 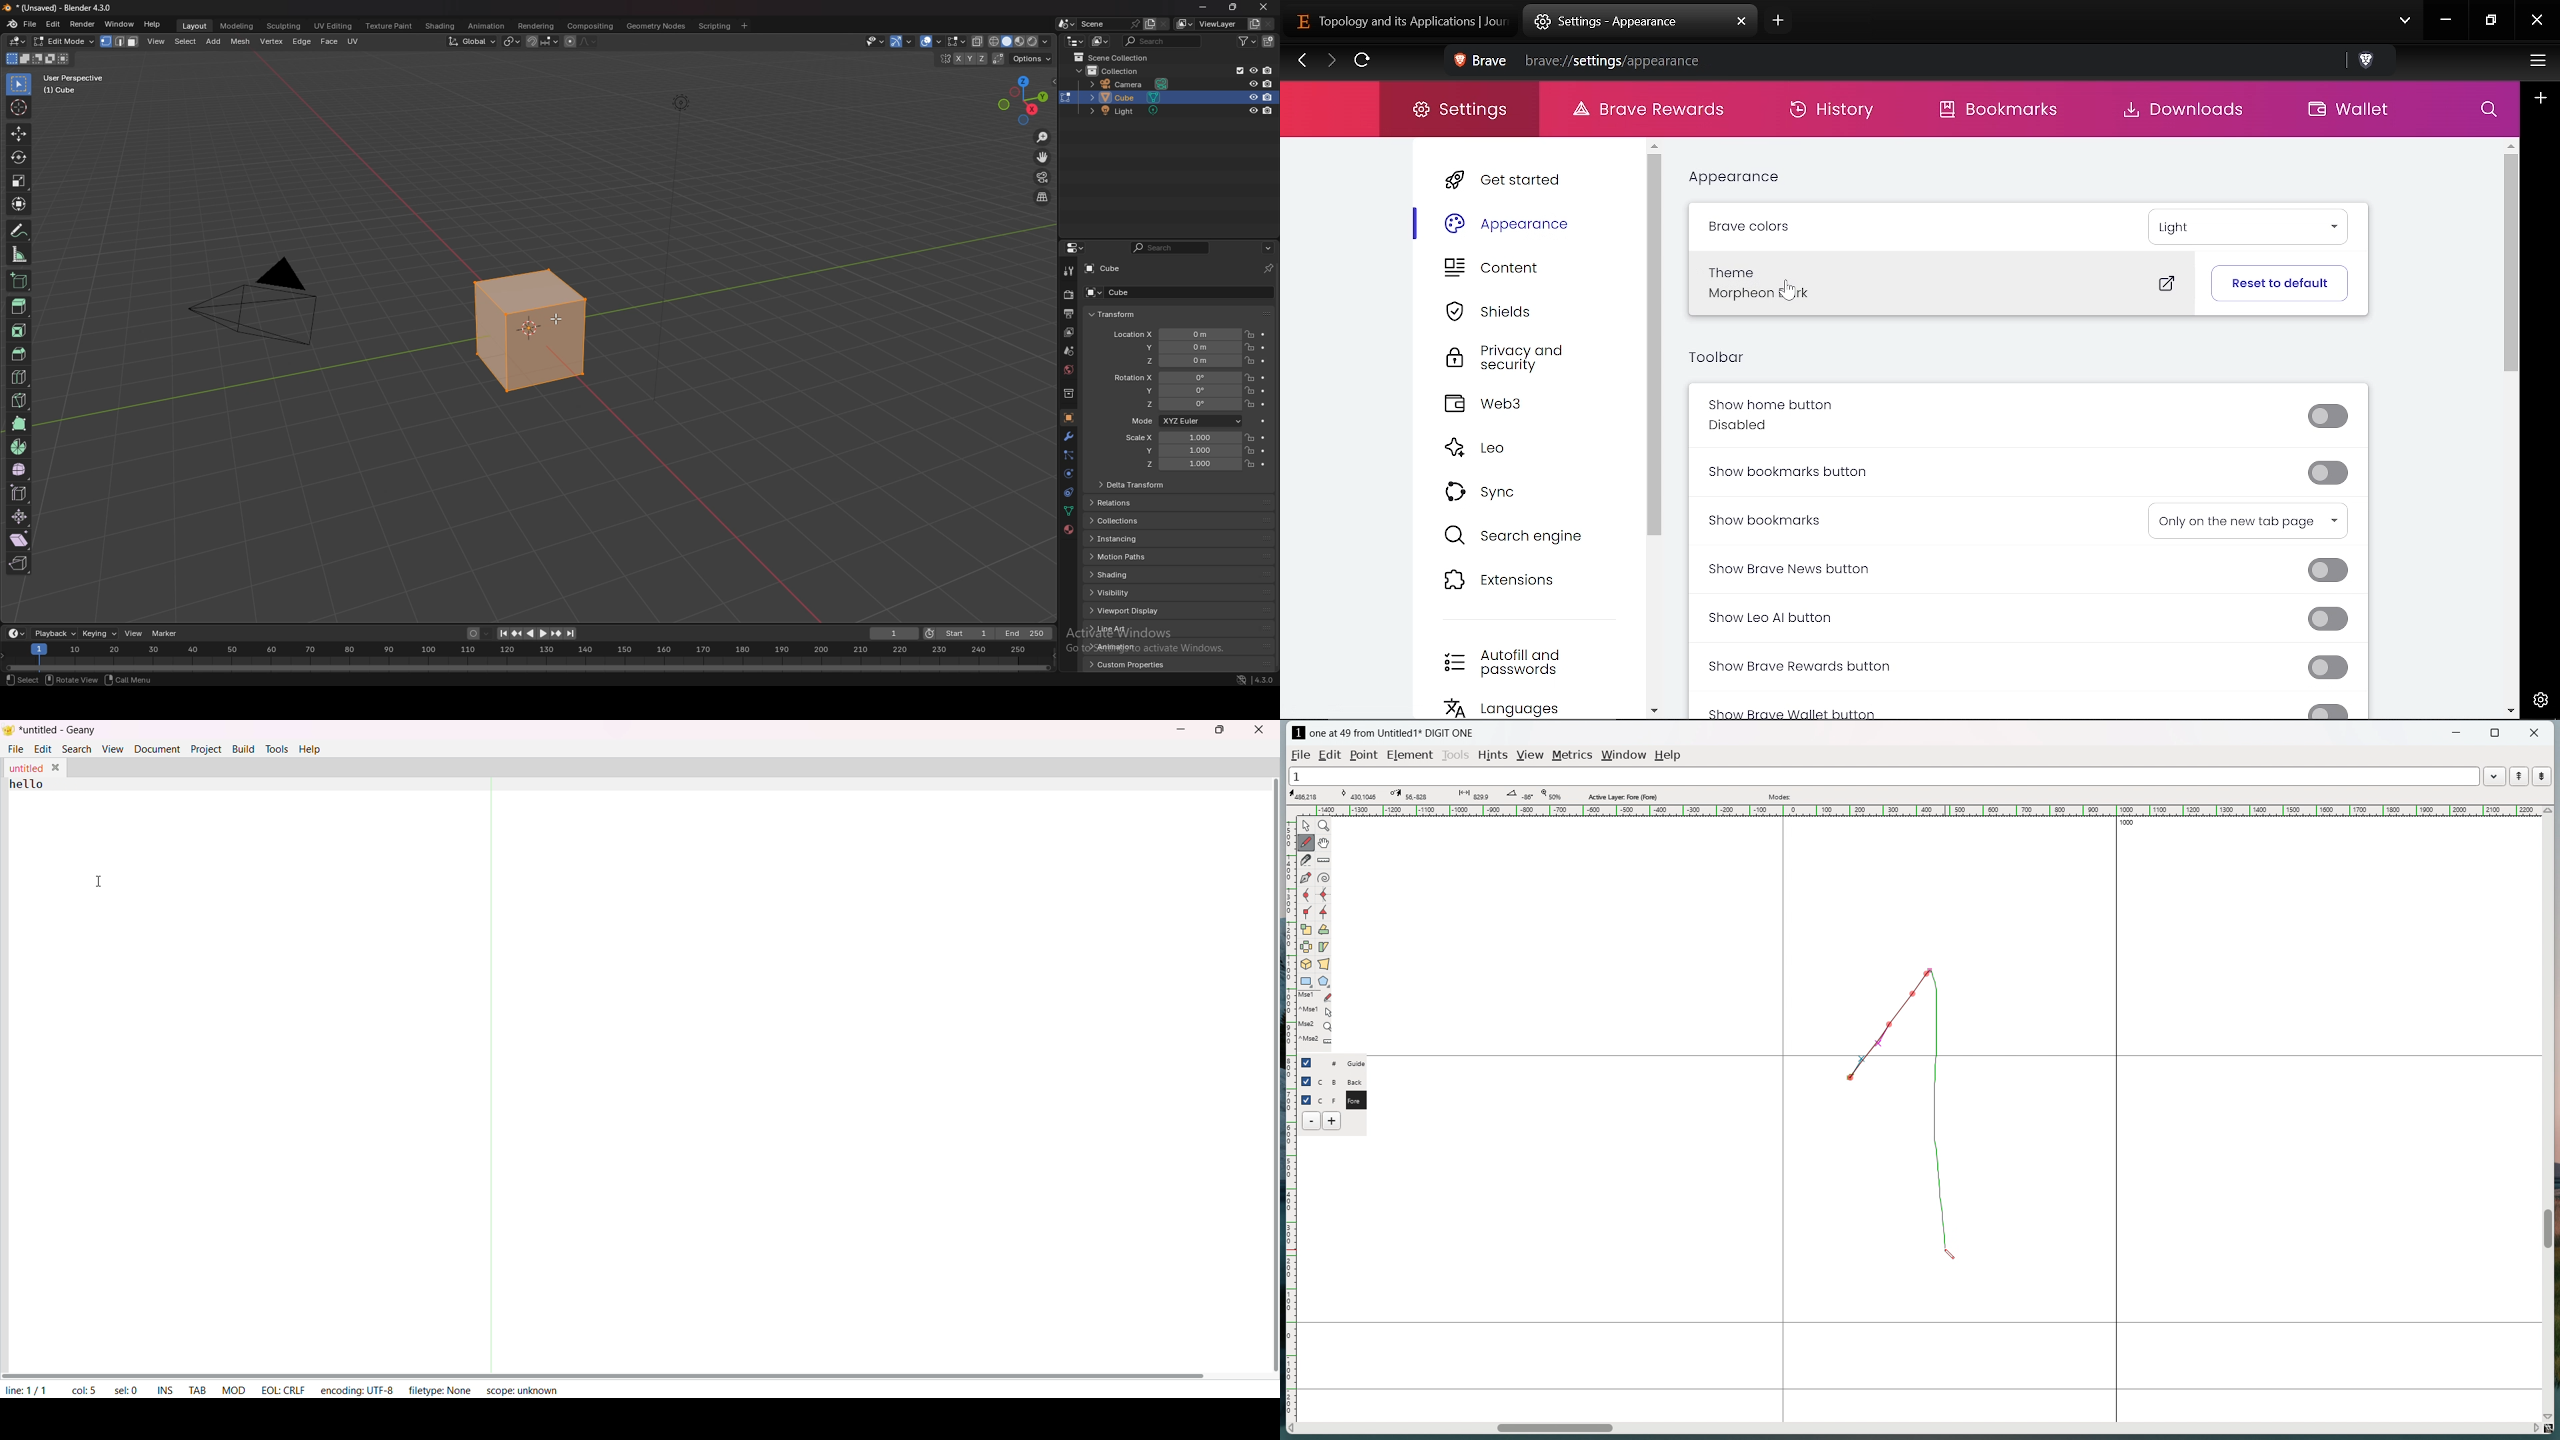 What do you see at coordinates (2547, 1229) in the screenshot?
I see `vertical scrollbar` at bounding box center [2547, 1229].